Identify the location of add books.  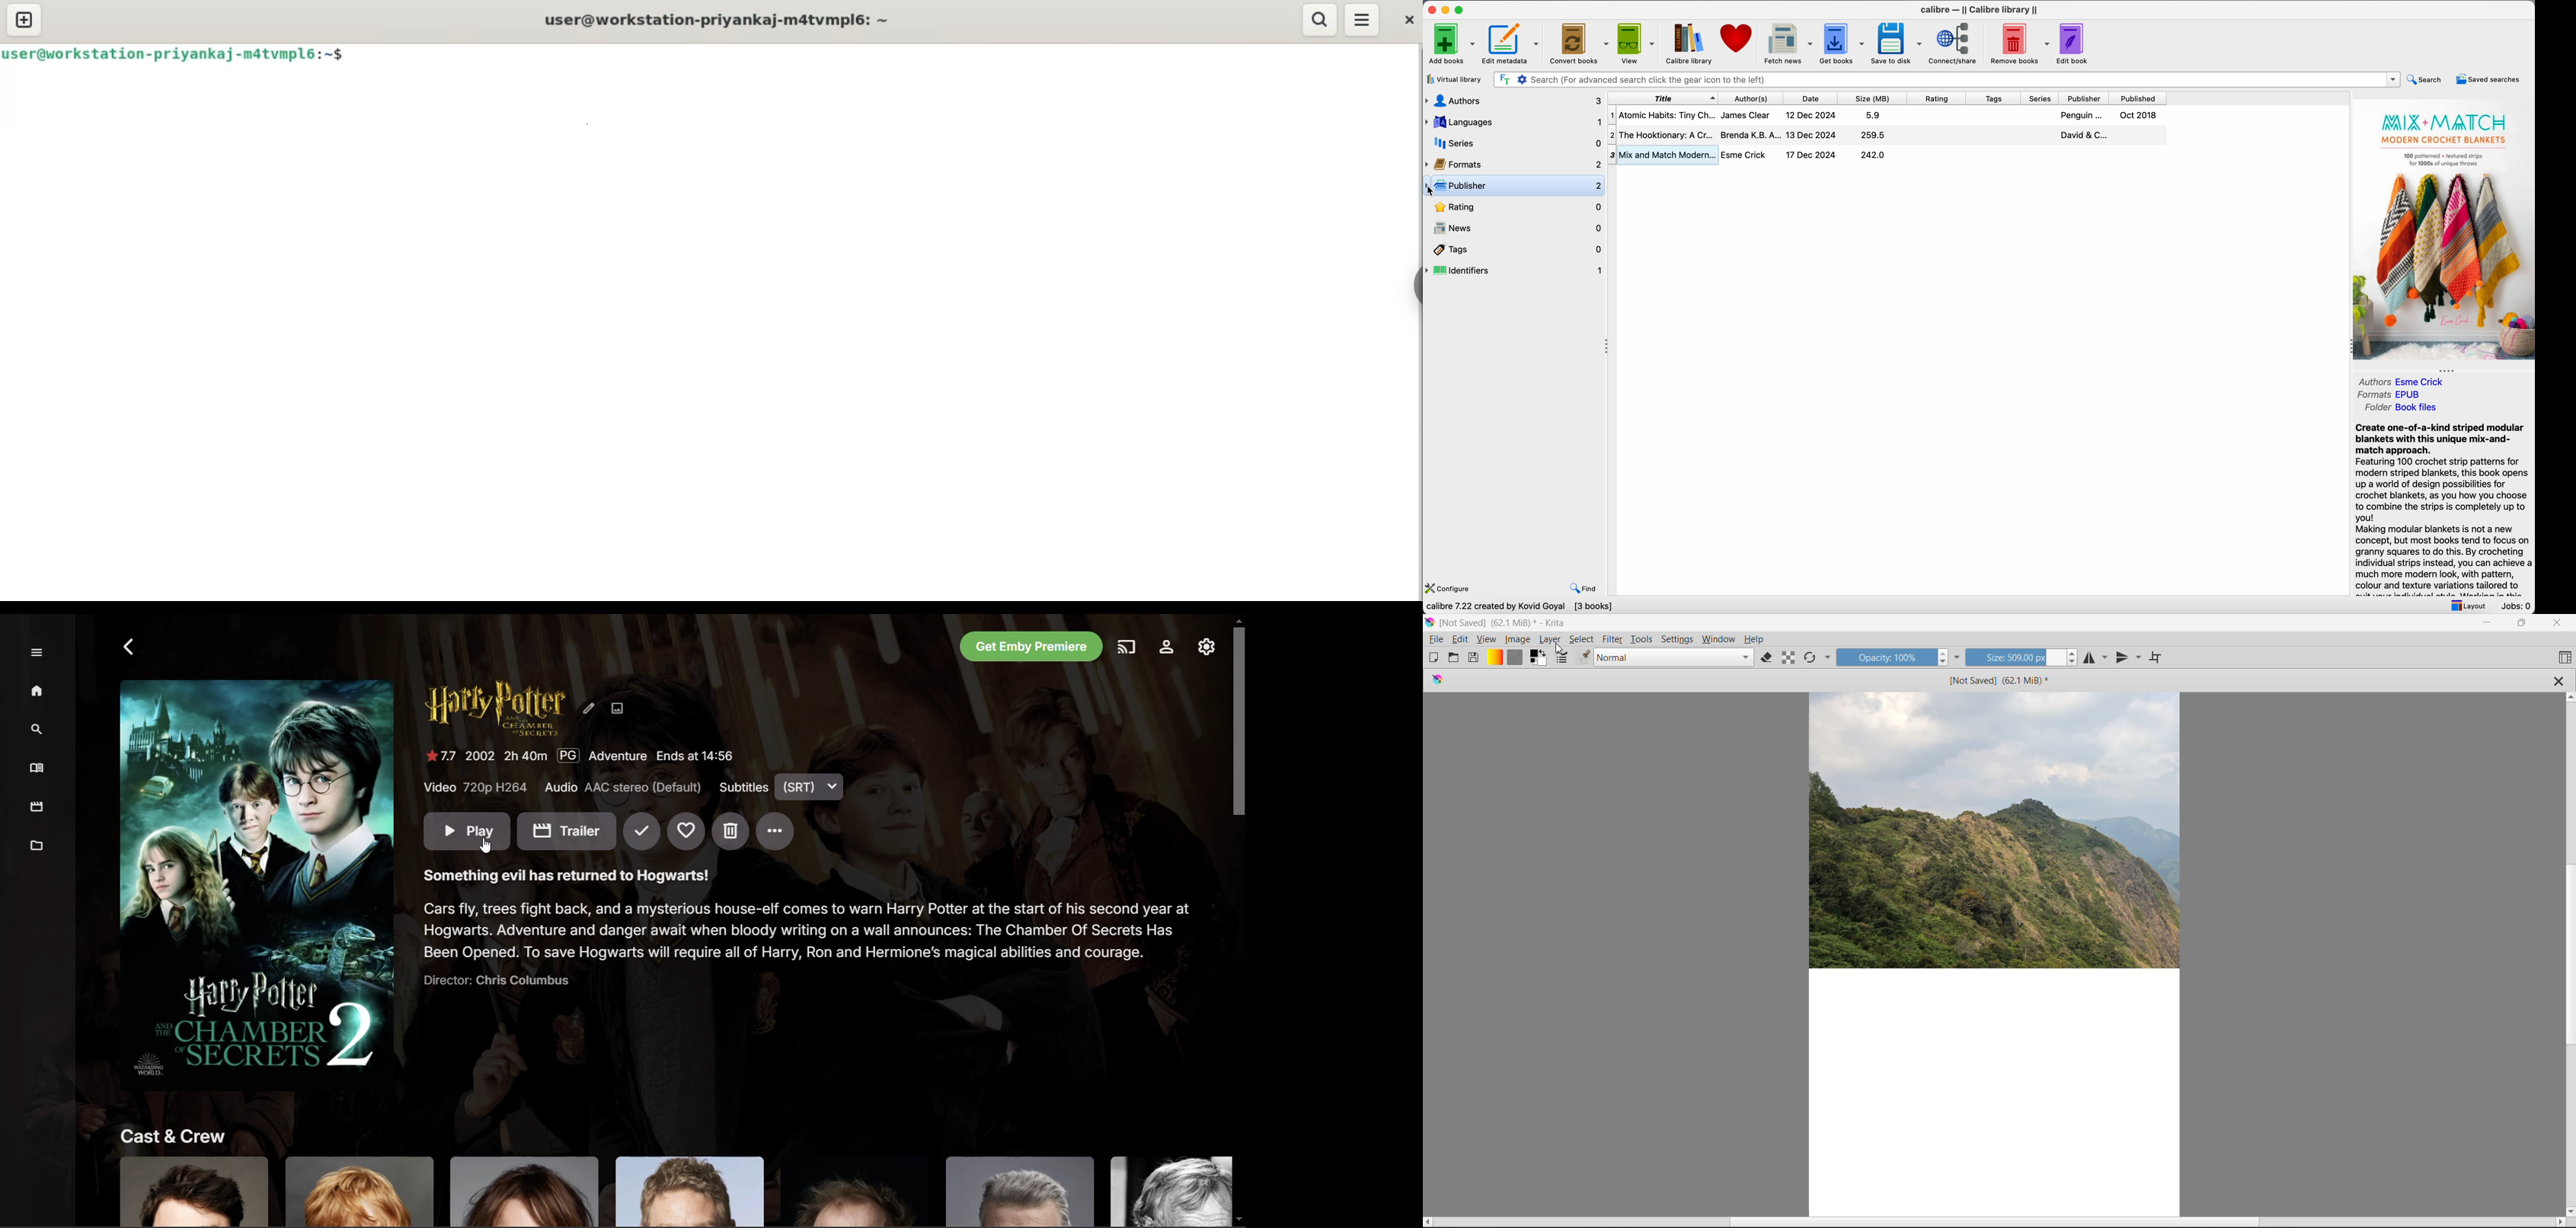
(1451, 43).